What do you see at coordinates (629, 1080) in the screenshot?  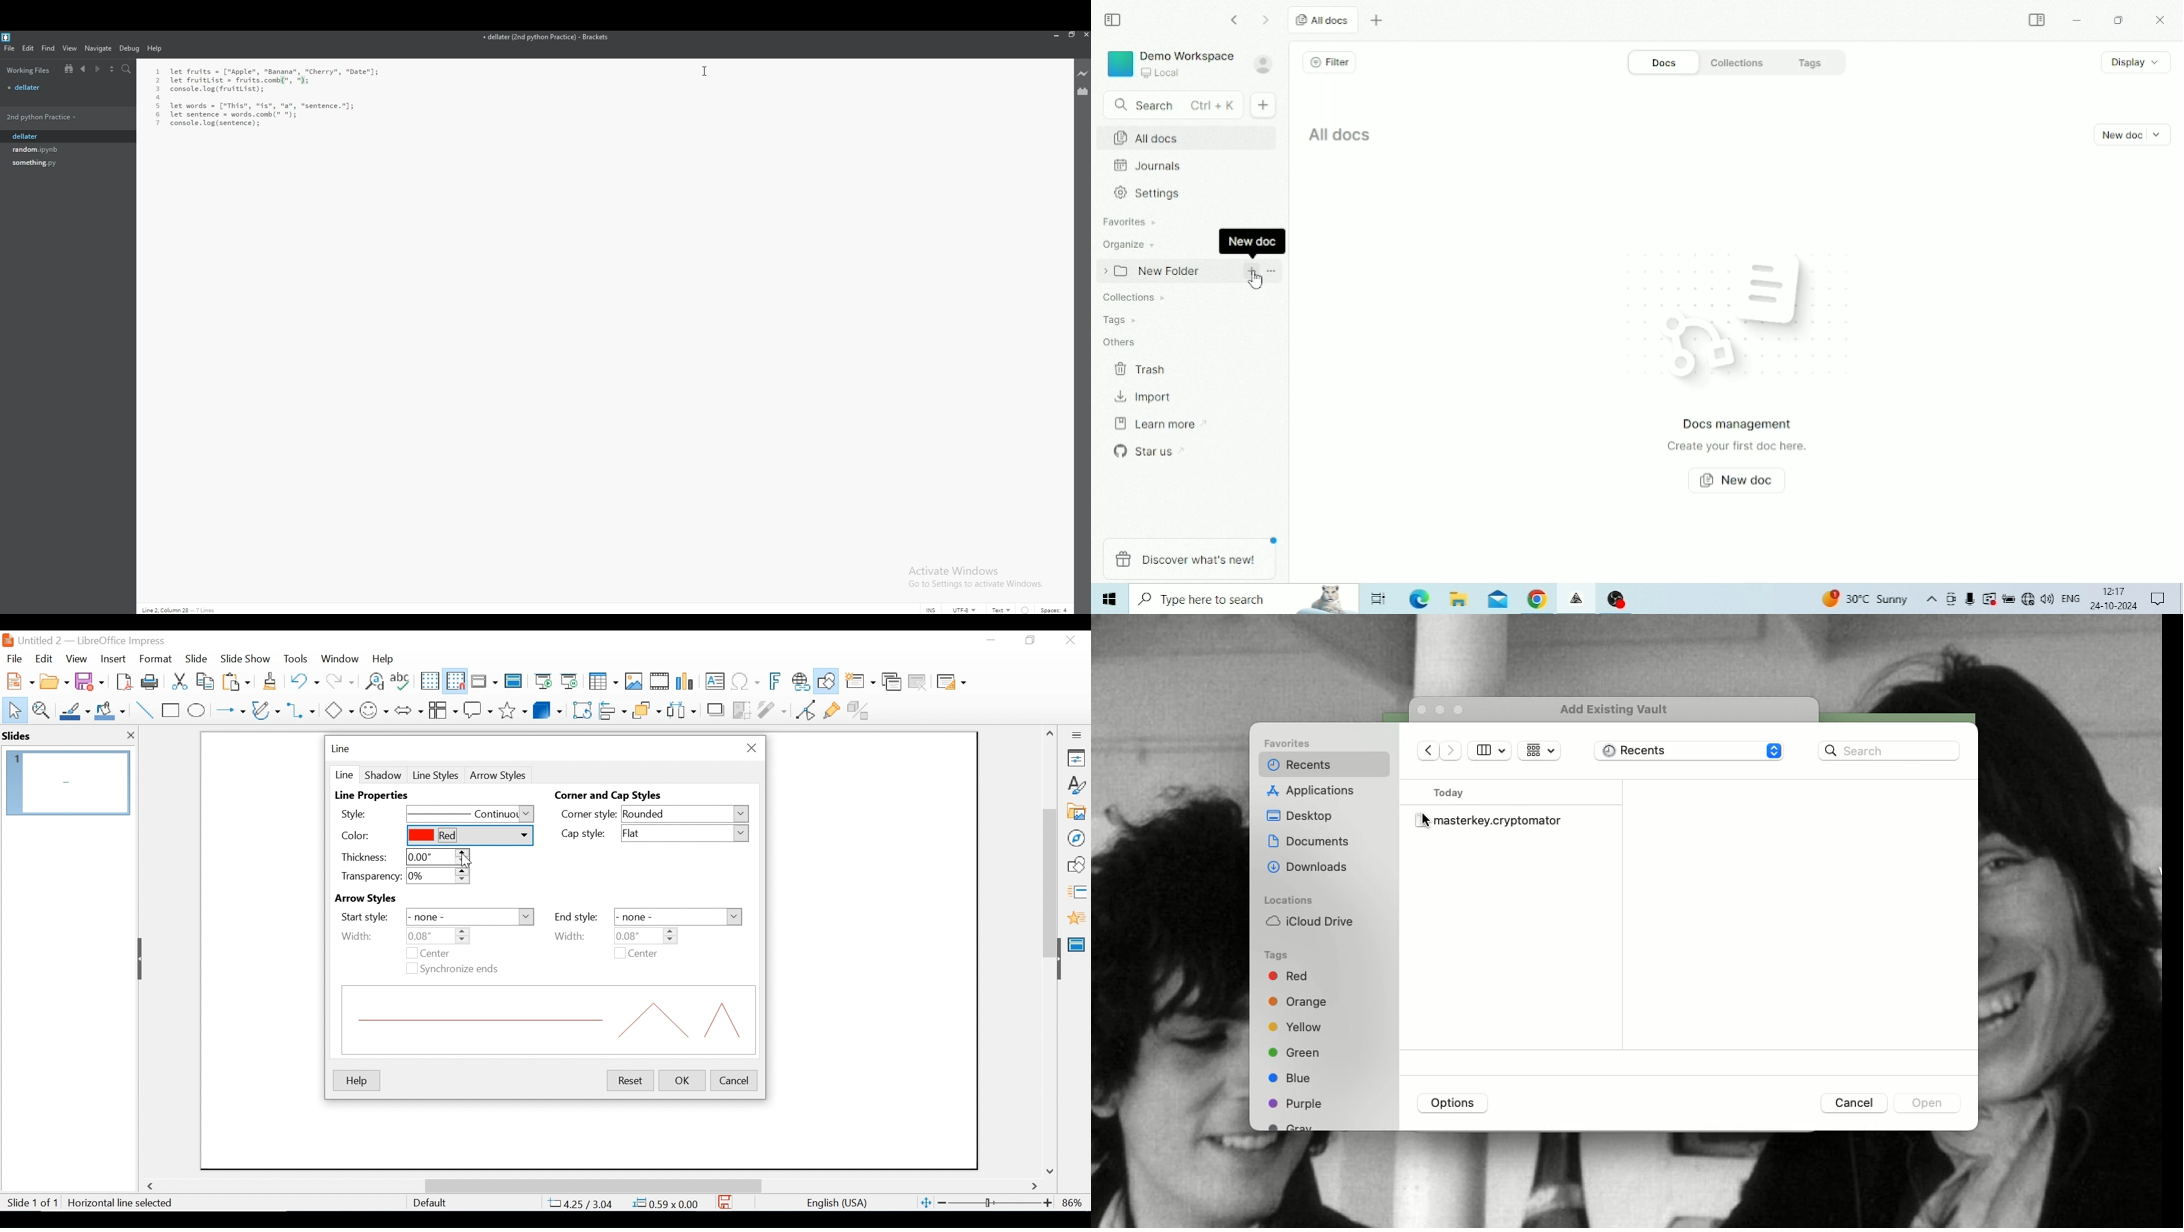 I see `Reset` at bounding box center [629, 1080].